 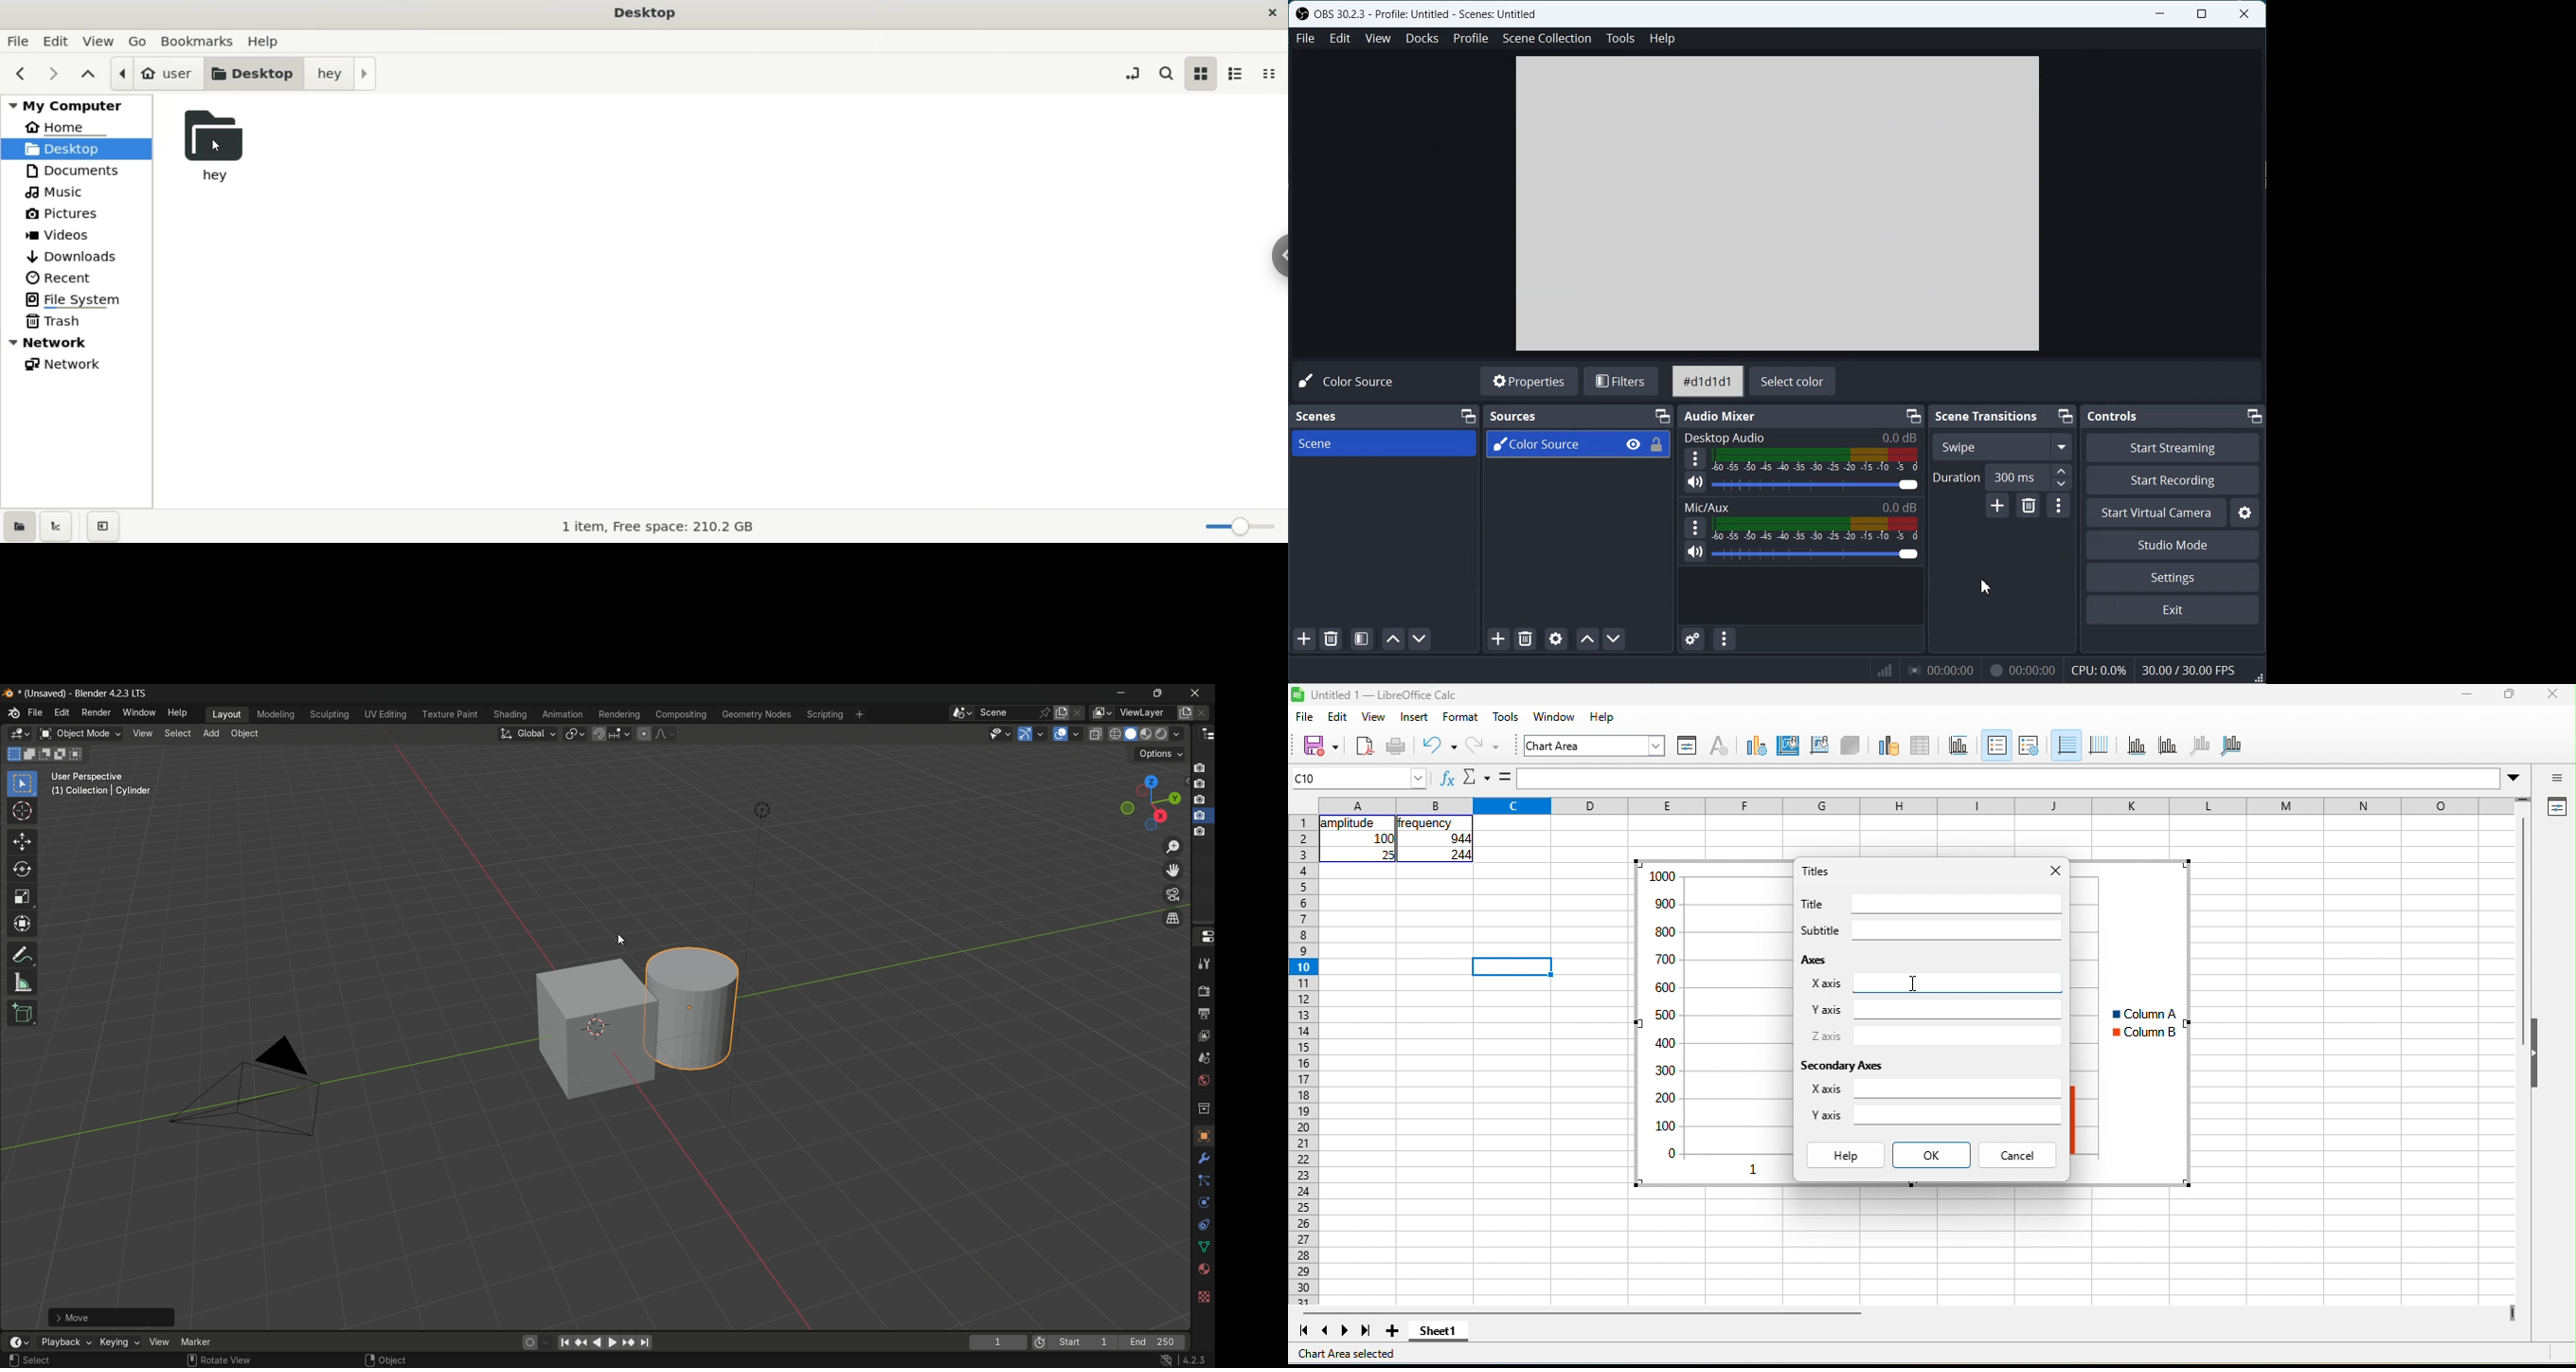 I want to click on videos, so click(x=77, y=233).